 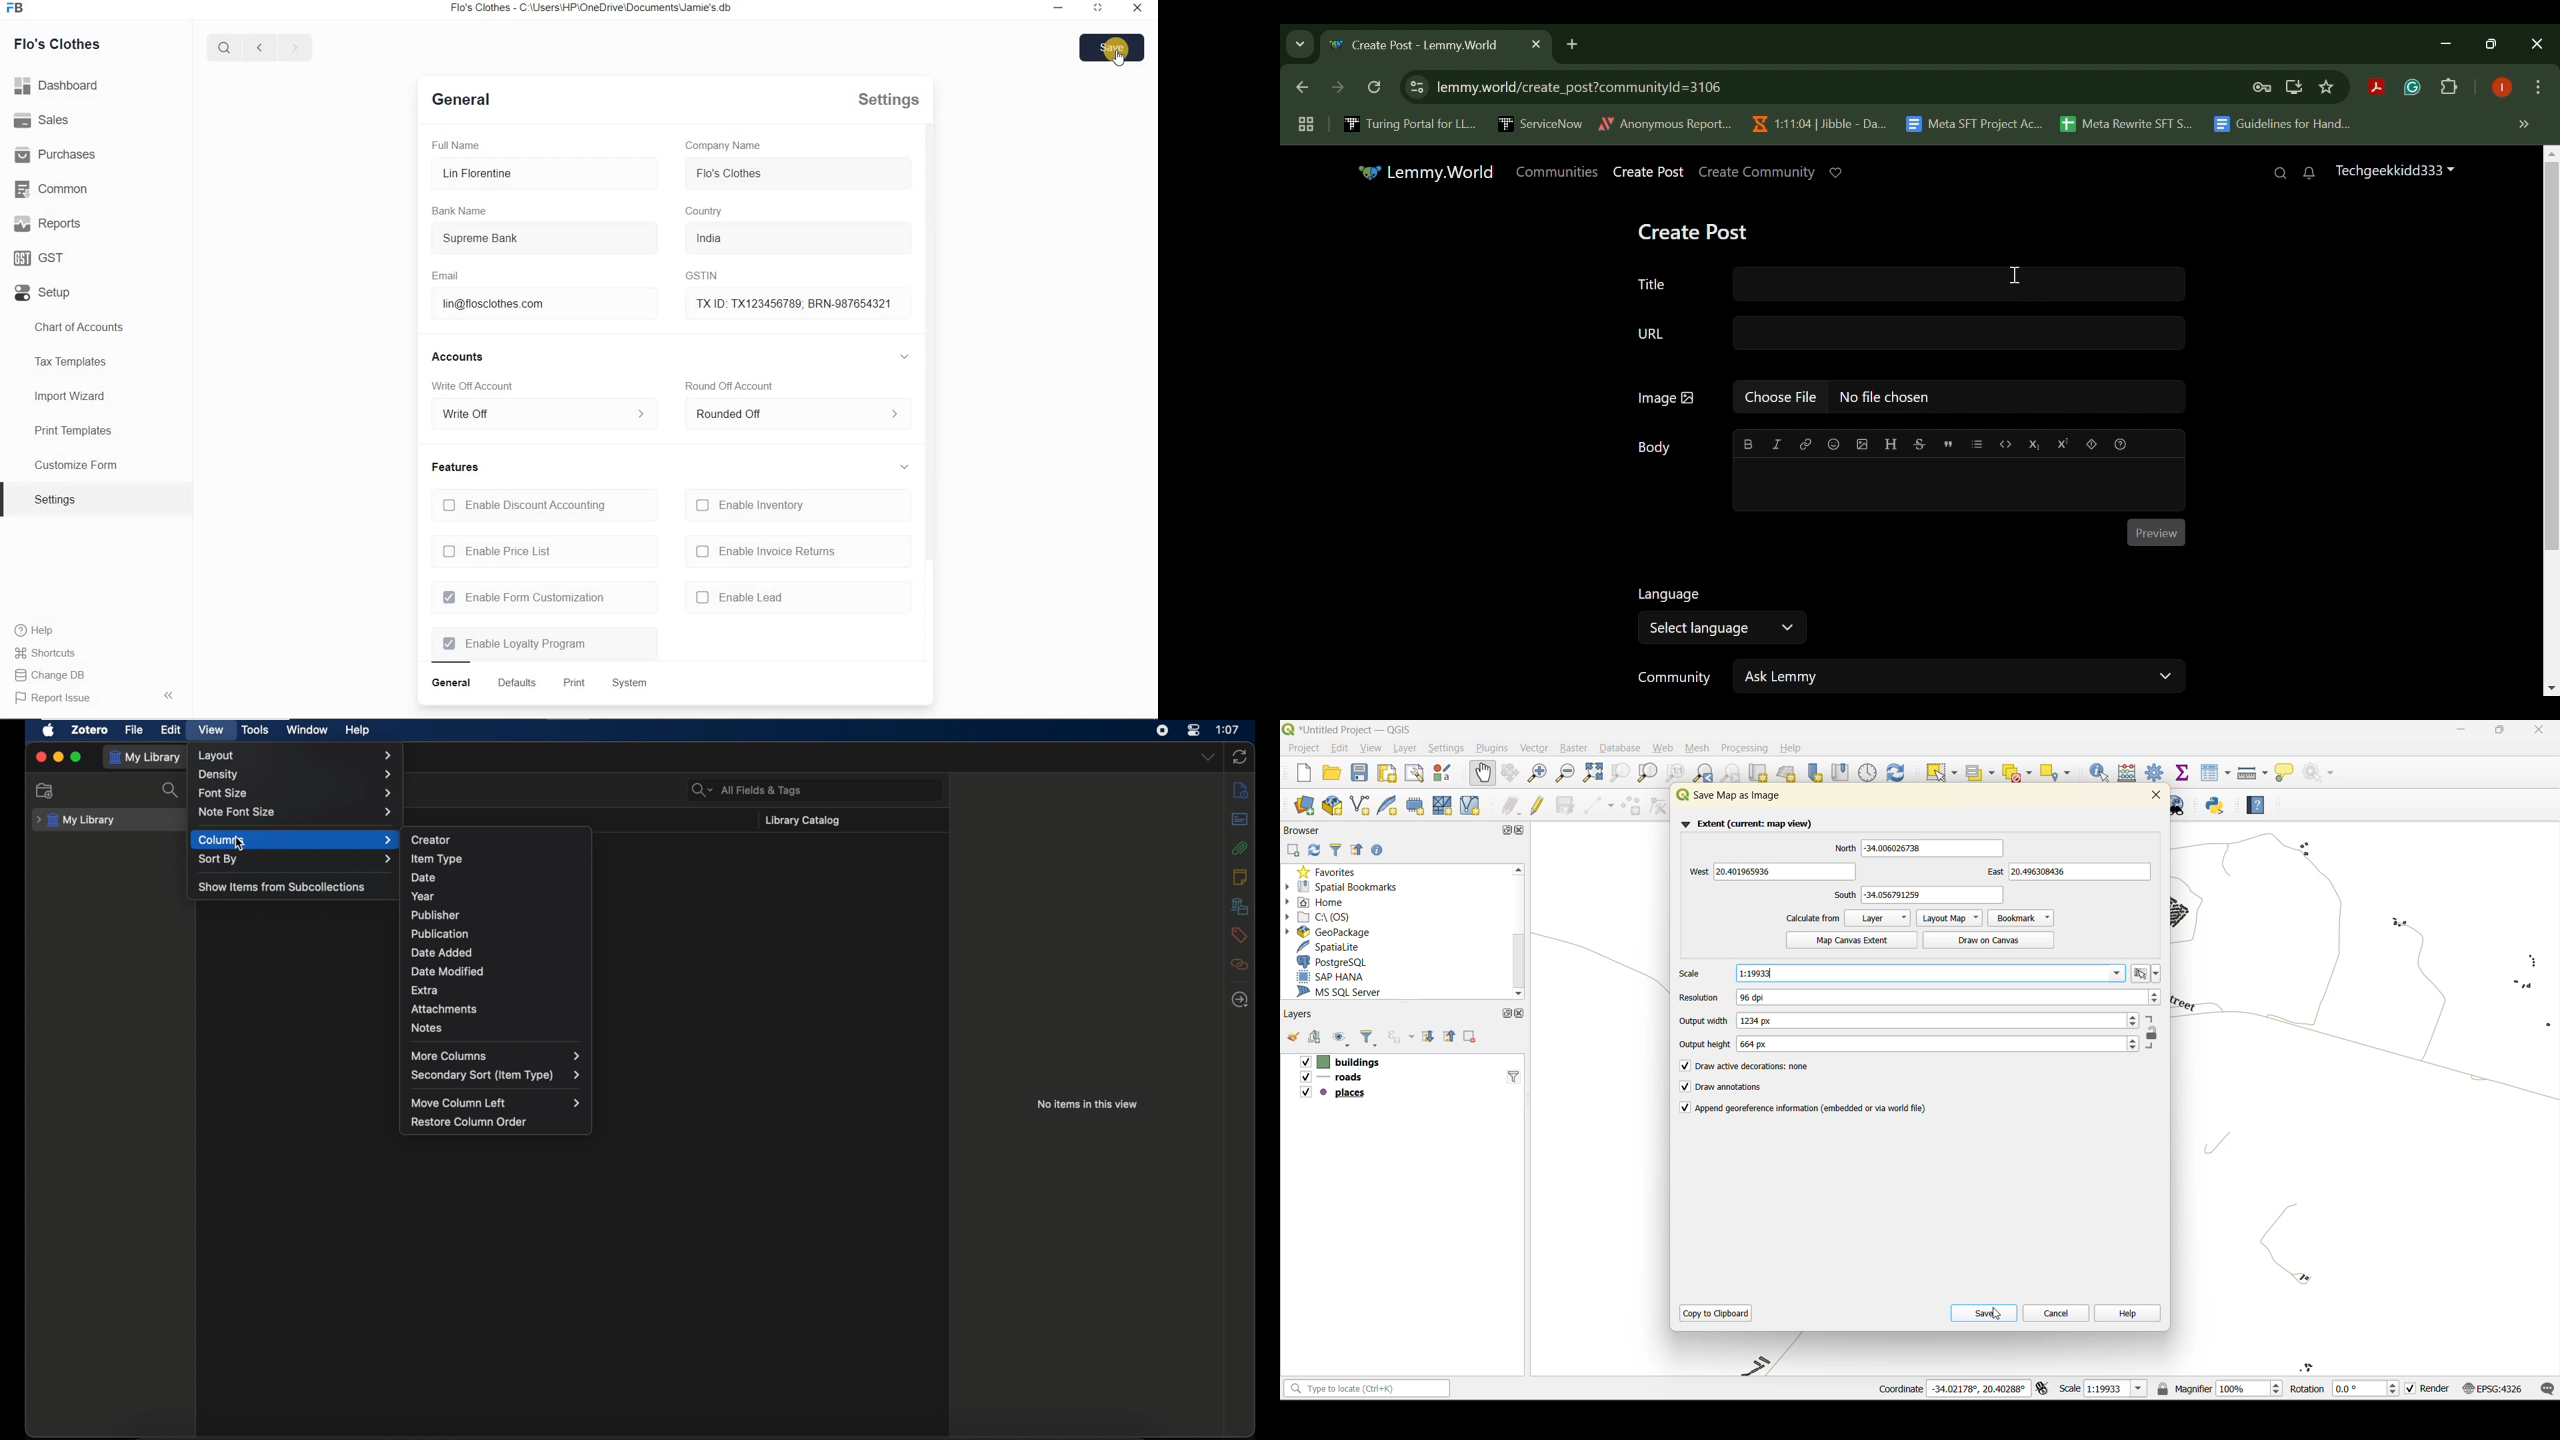 What do you see at coordinates (1307, 807) in the screenshot?
I see `open data source manager` at bounding box center [1307, 807].